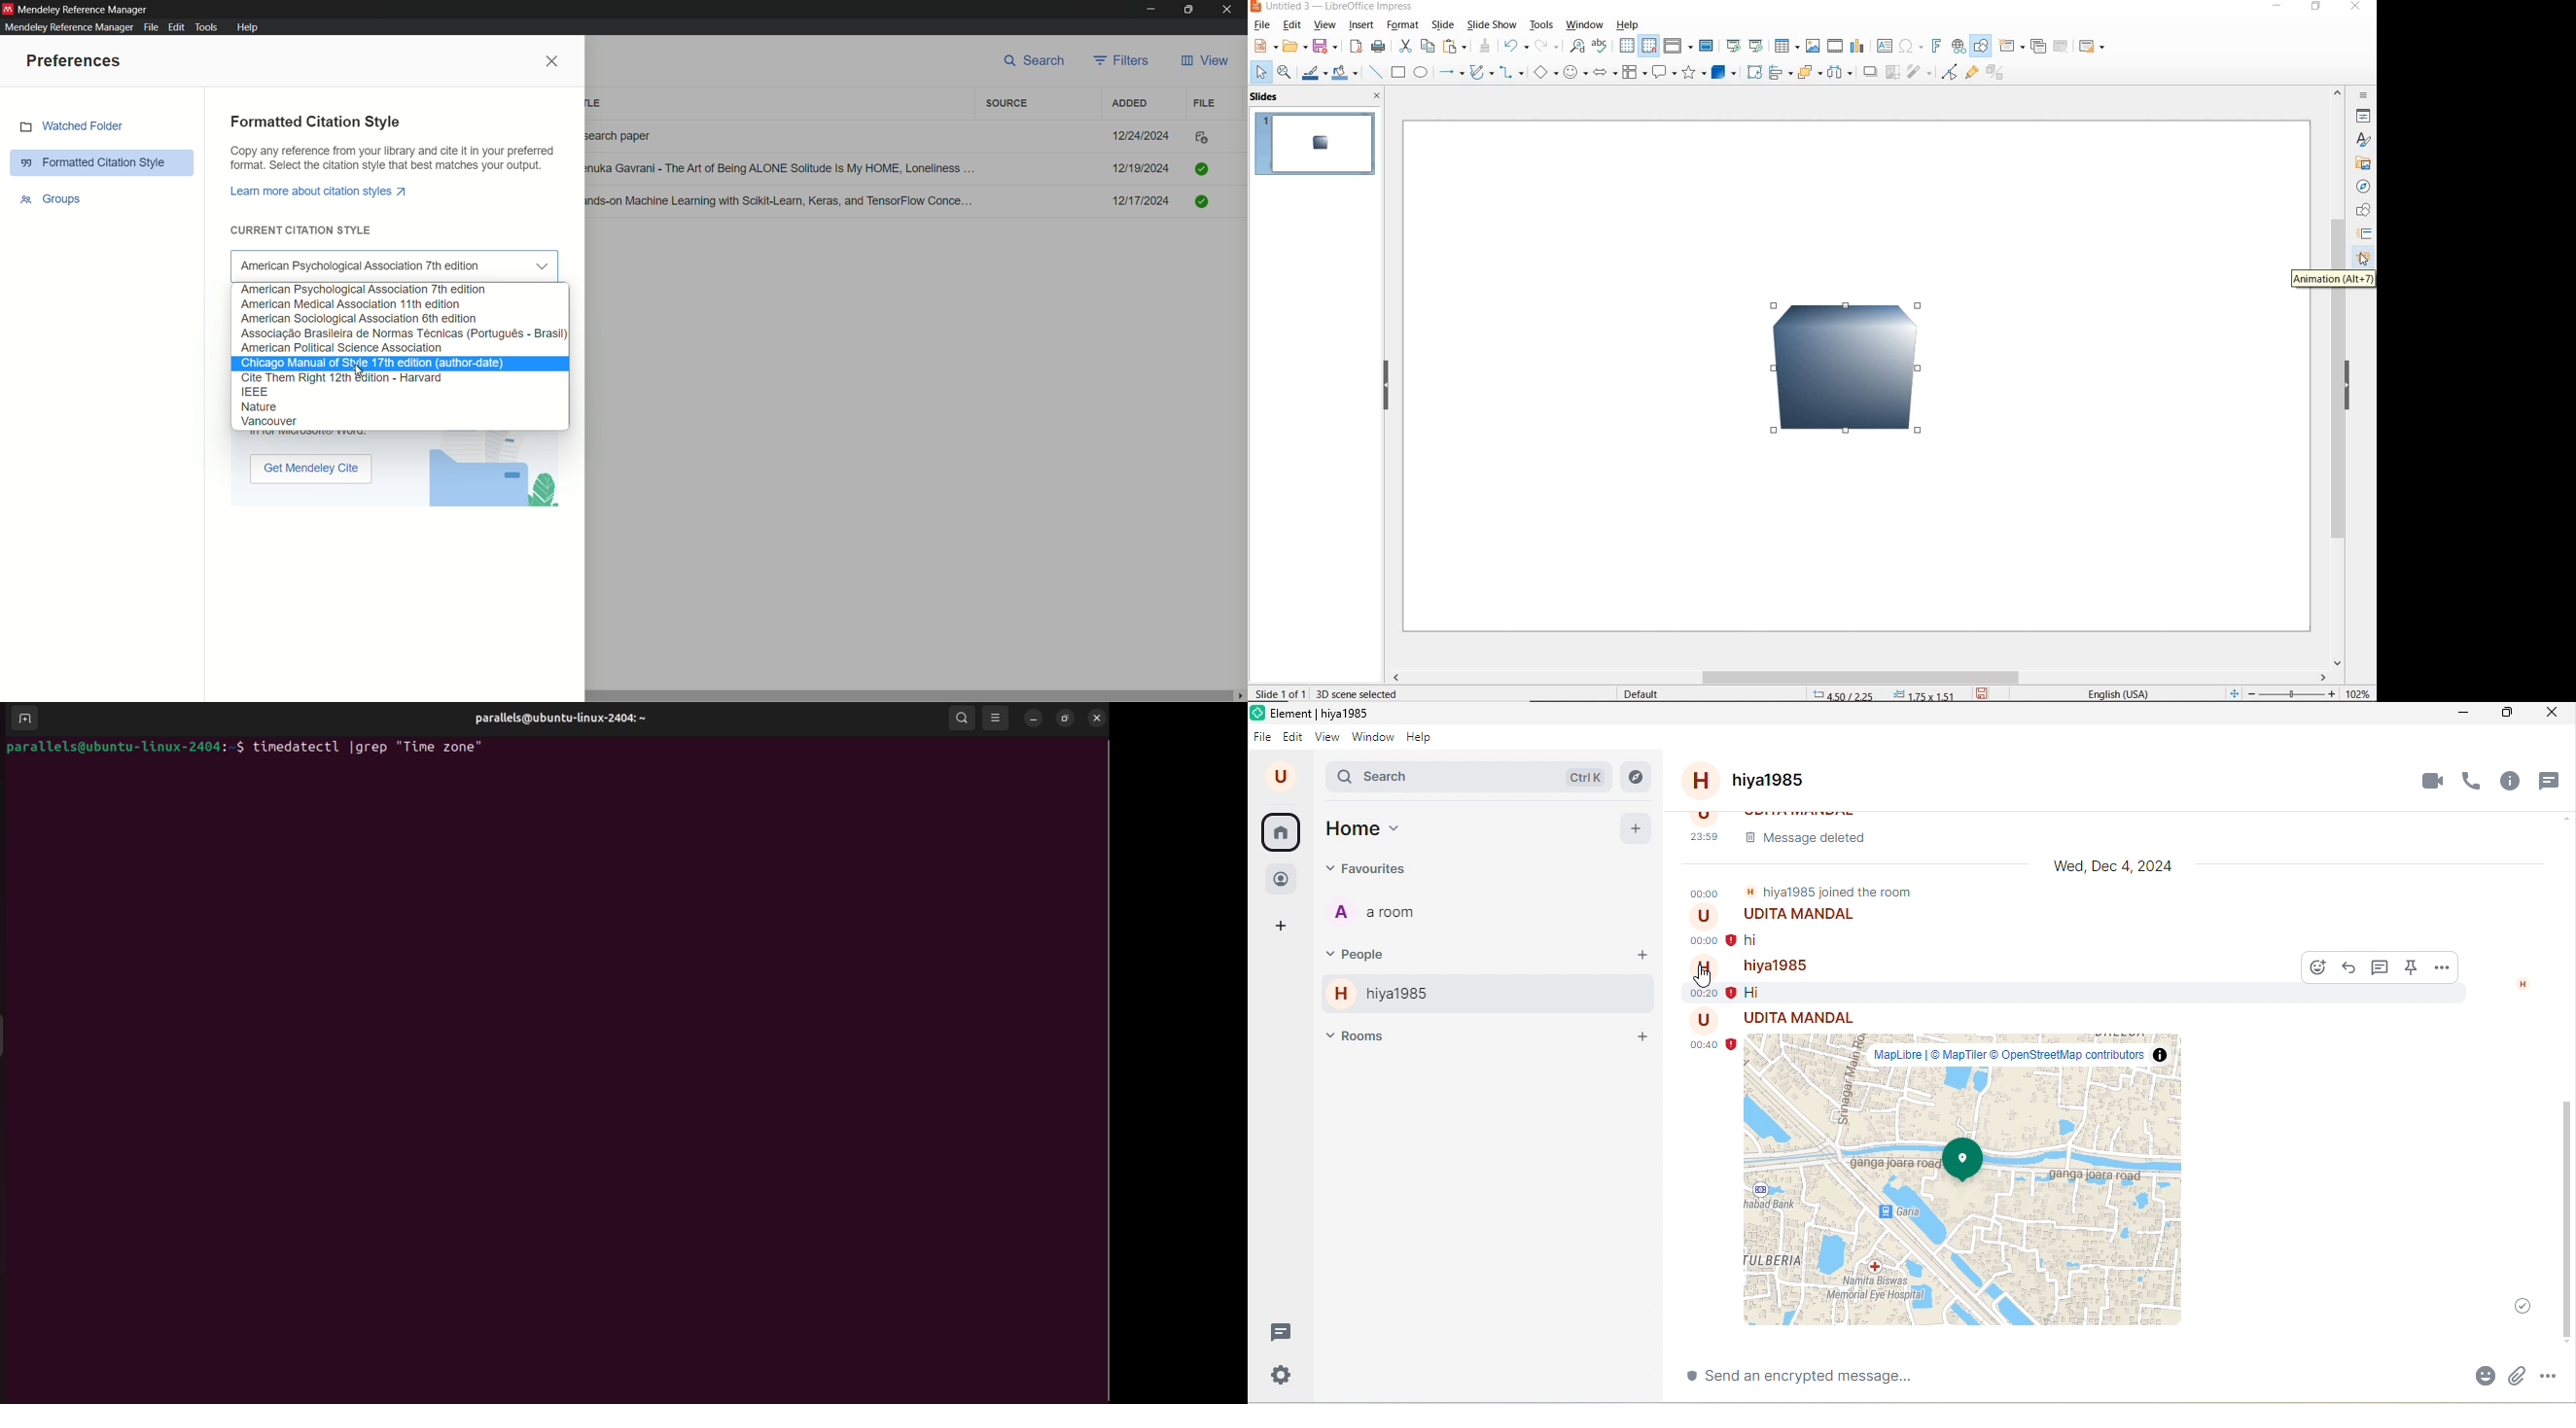 The width and height of the screenshot is (2576, 1428). Describe the element at coordinates (1363, 953) in the screenshot. I see `people` at that location.